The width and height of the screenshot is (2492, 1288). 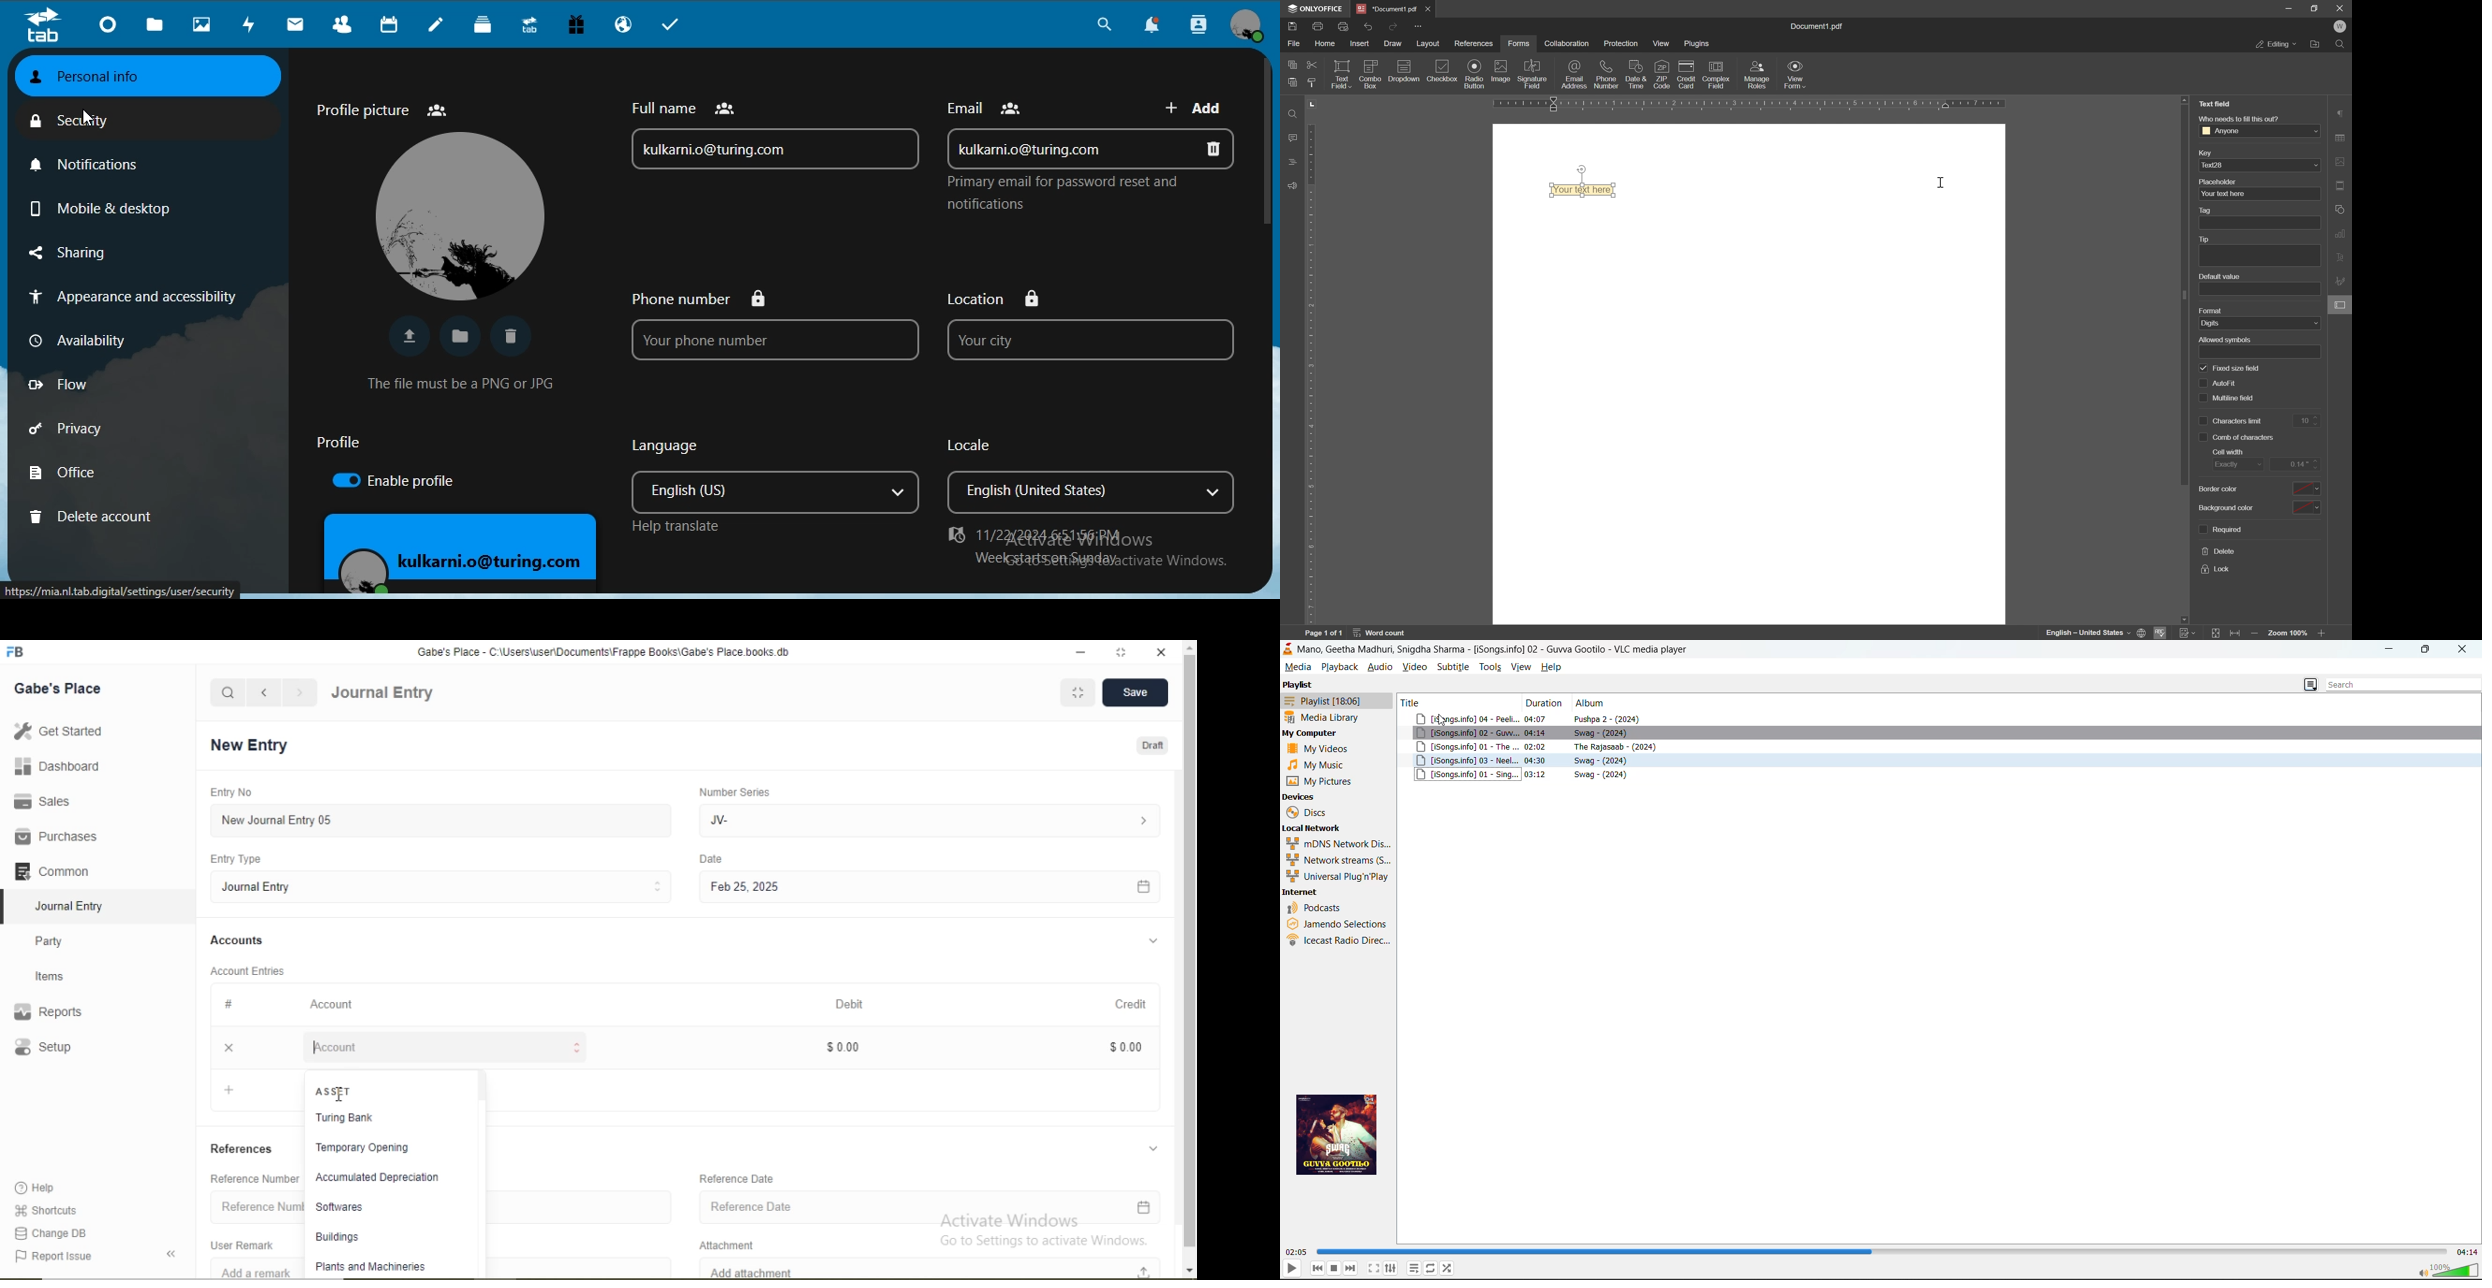 What do you see at coordinates (251, 1178) in the screenshot?
I see `Reference Number` at bounding box center [251, 1178].